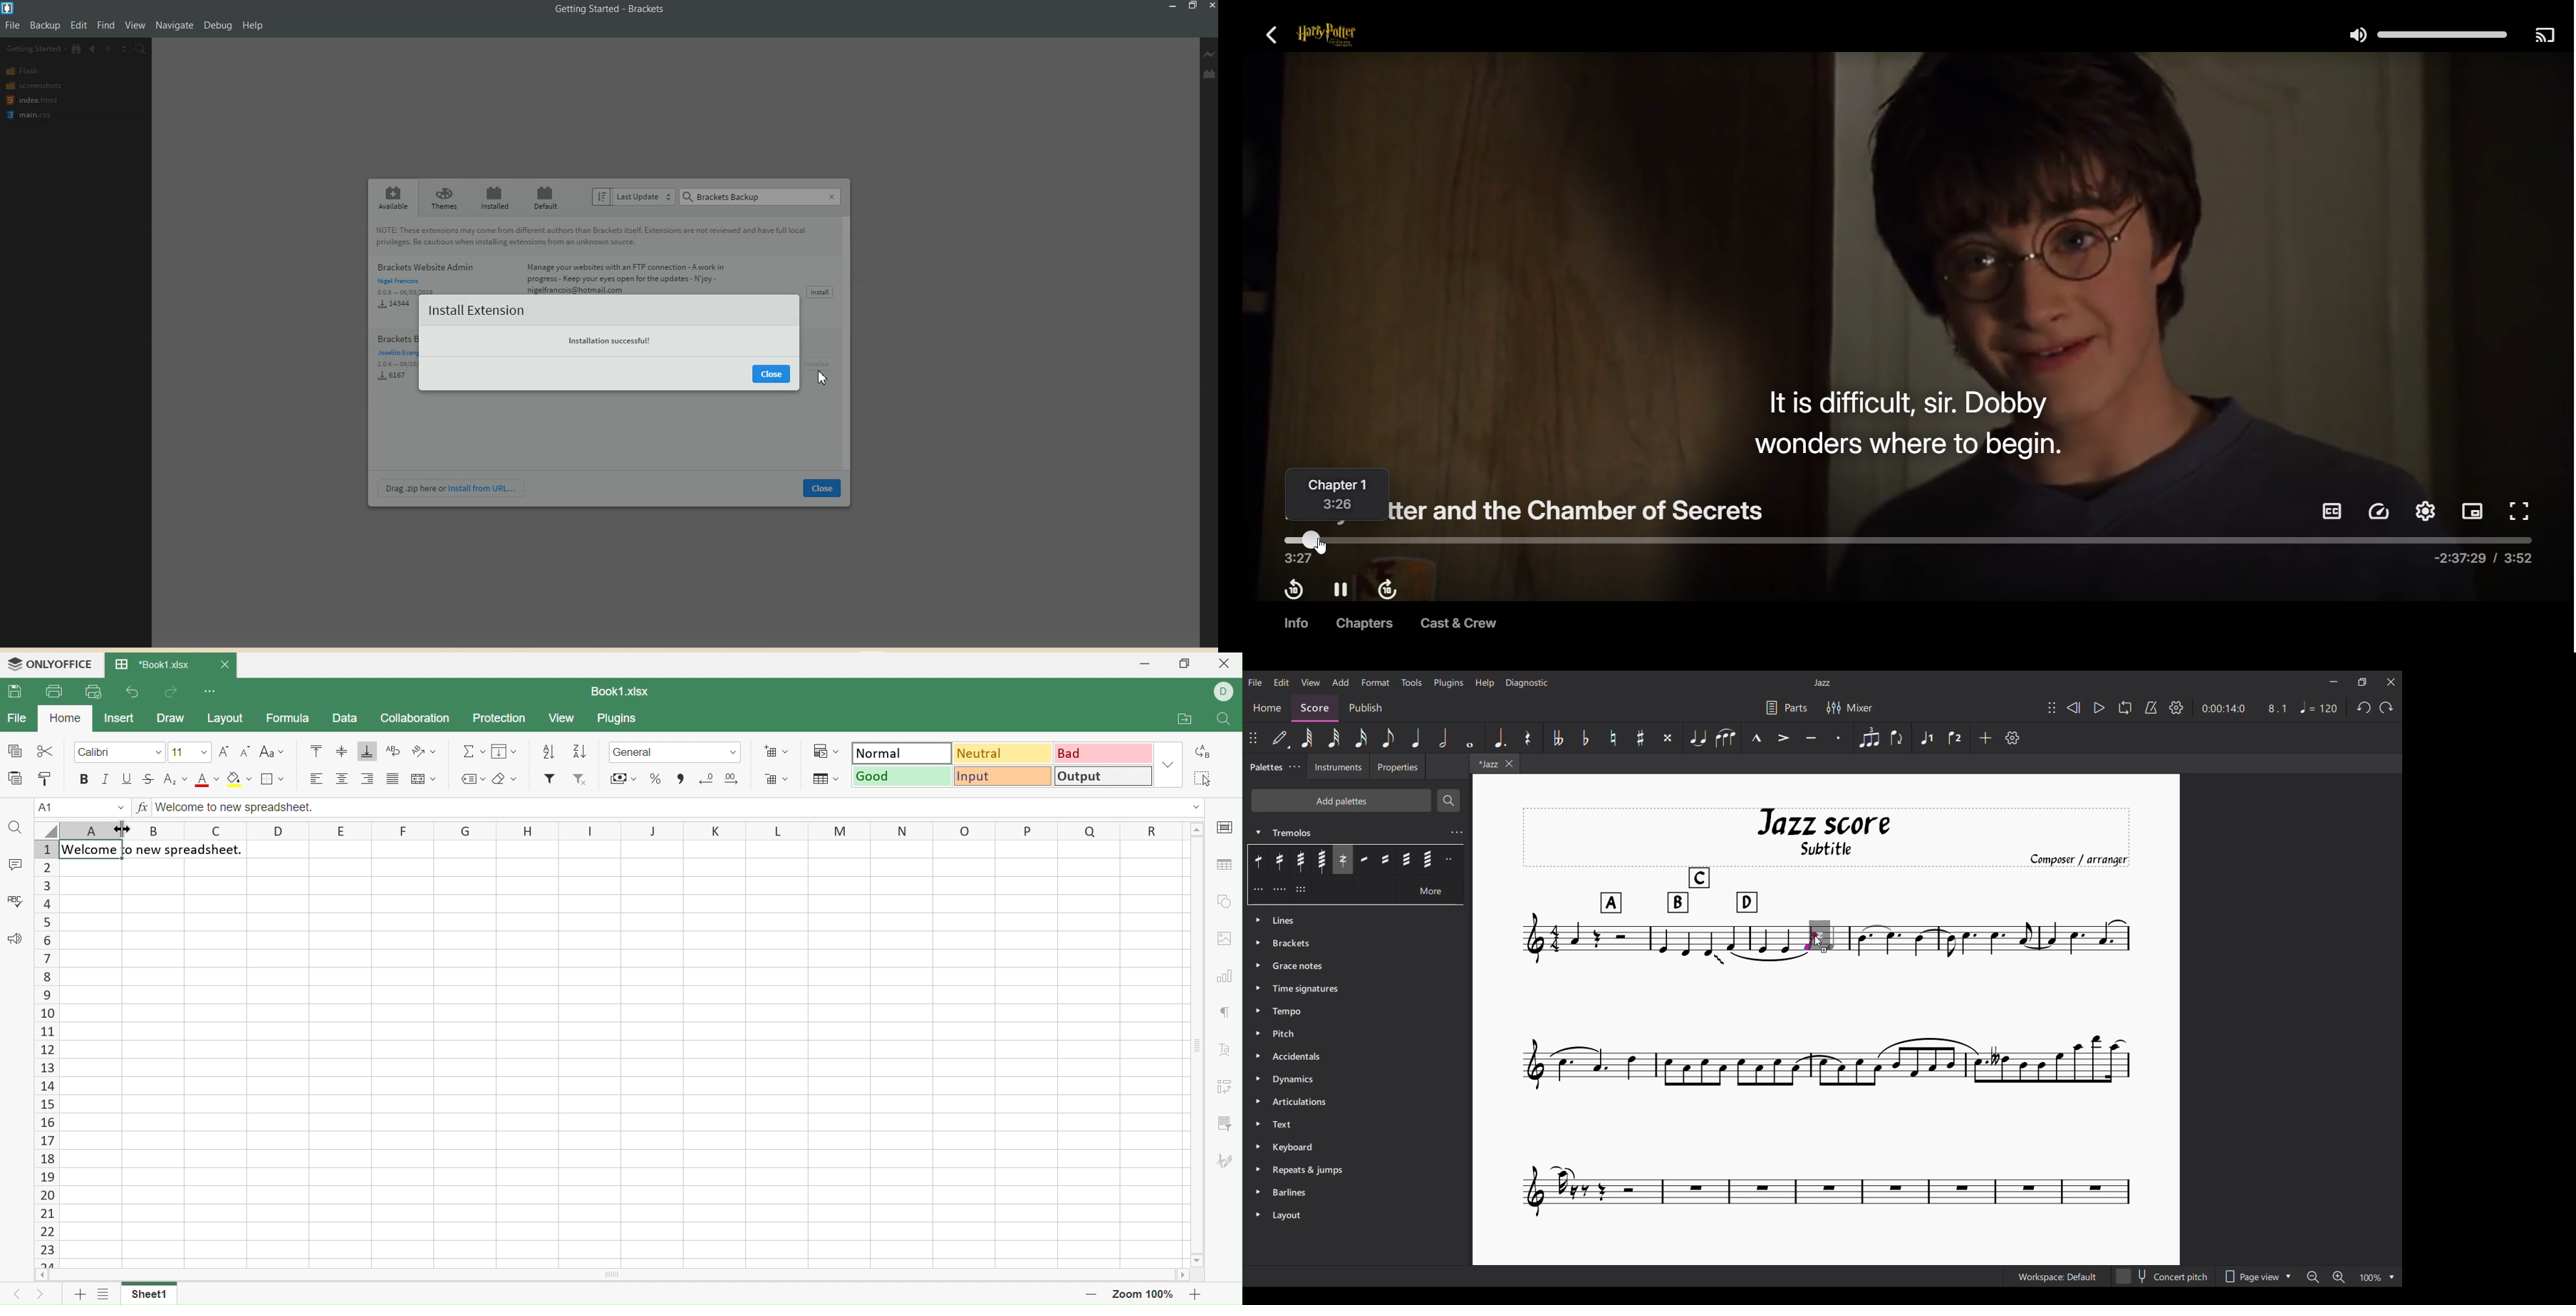  Describe the element at coordinates (341, 779) in the screenshot. I see `Align` at that location.